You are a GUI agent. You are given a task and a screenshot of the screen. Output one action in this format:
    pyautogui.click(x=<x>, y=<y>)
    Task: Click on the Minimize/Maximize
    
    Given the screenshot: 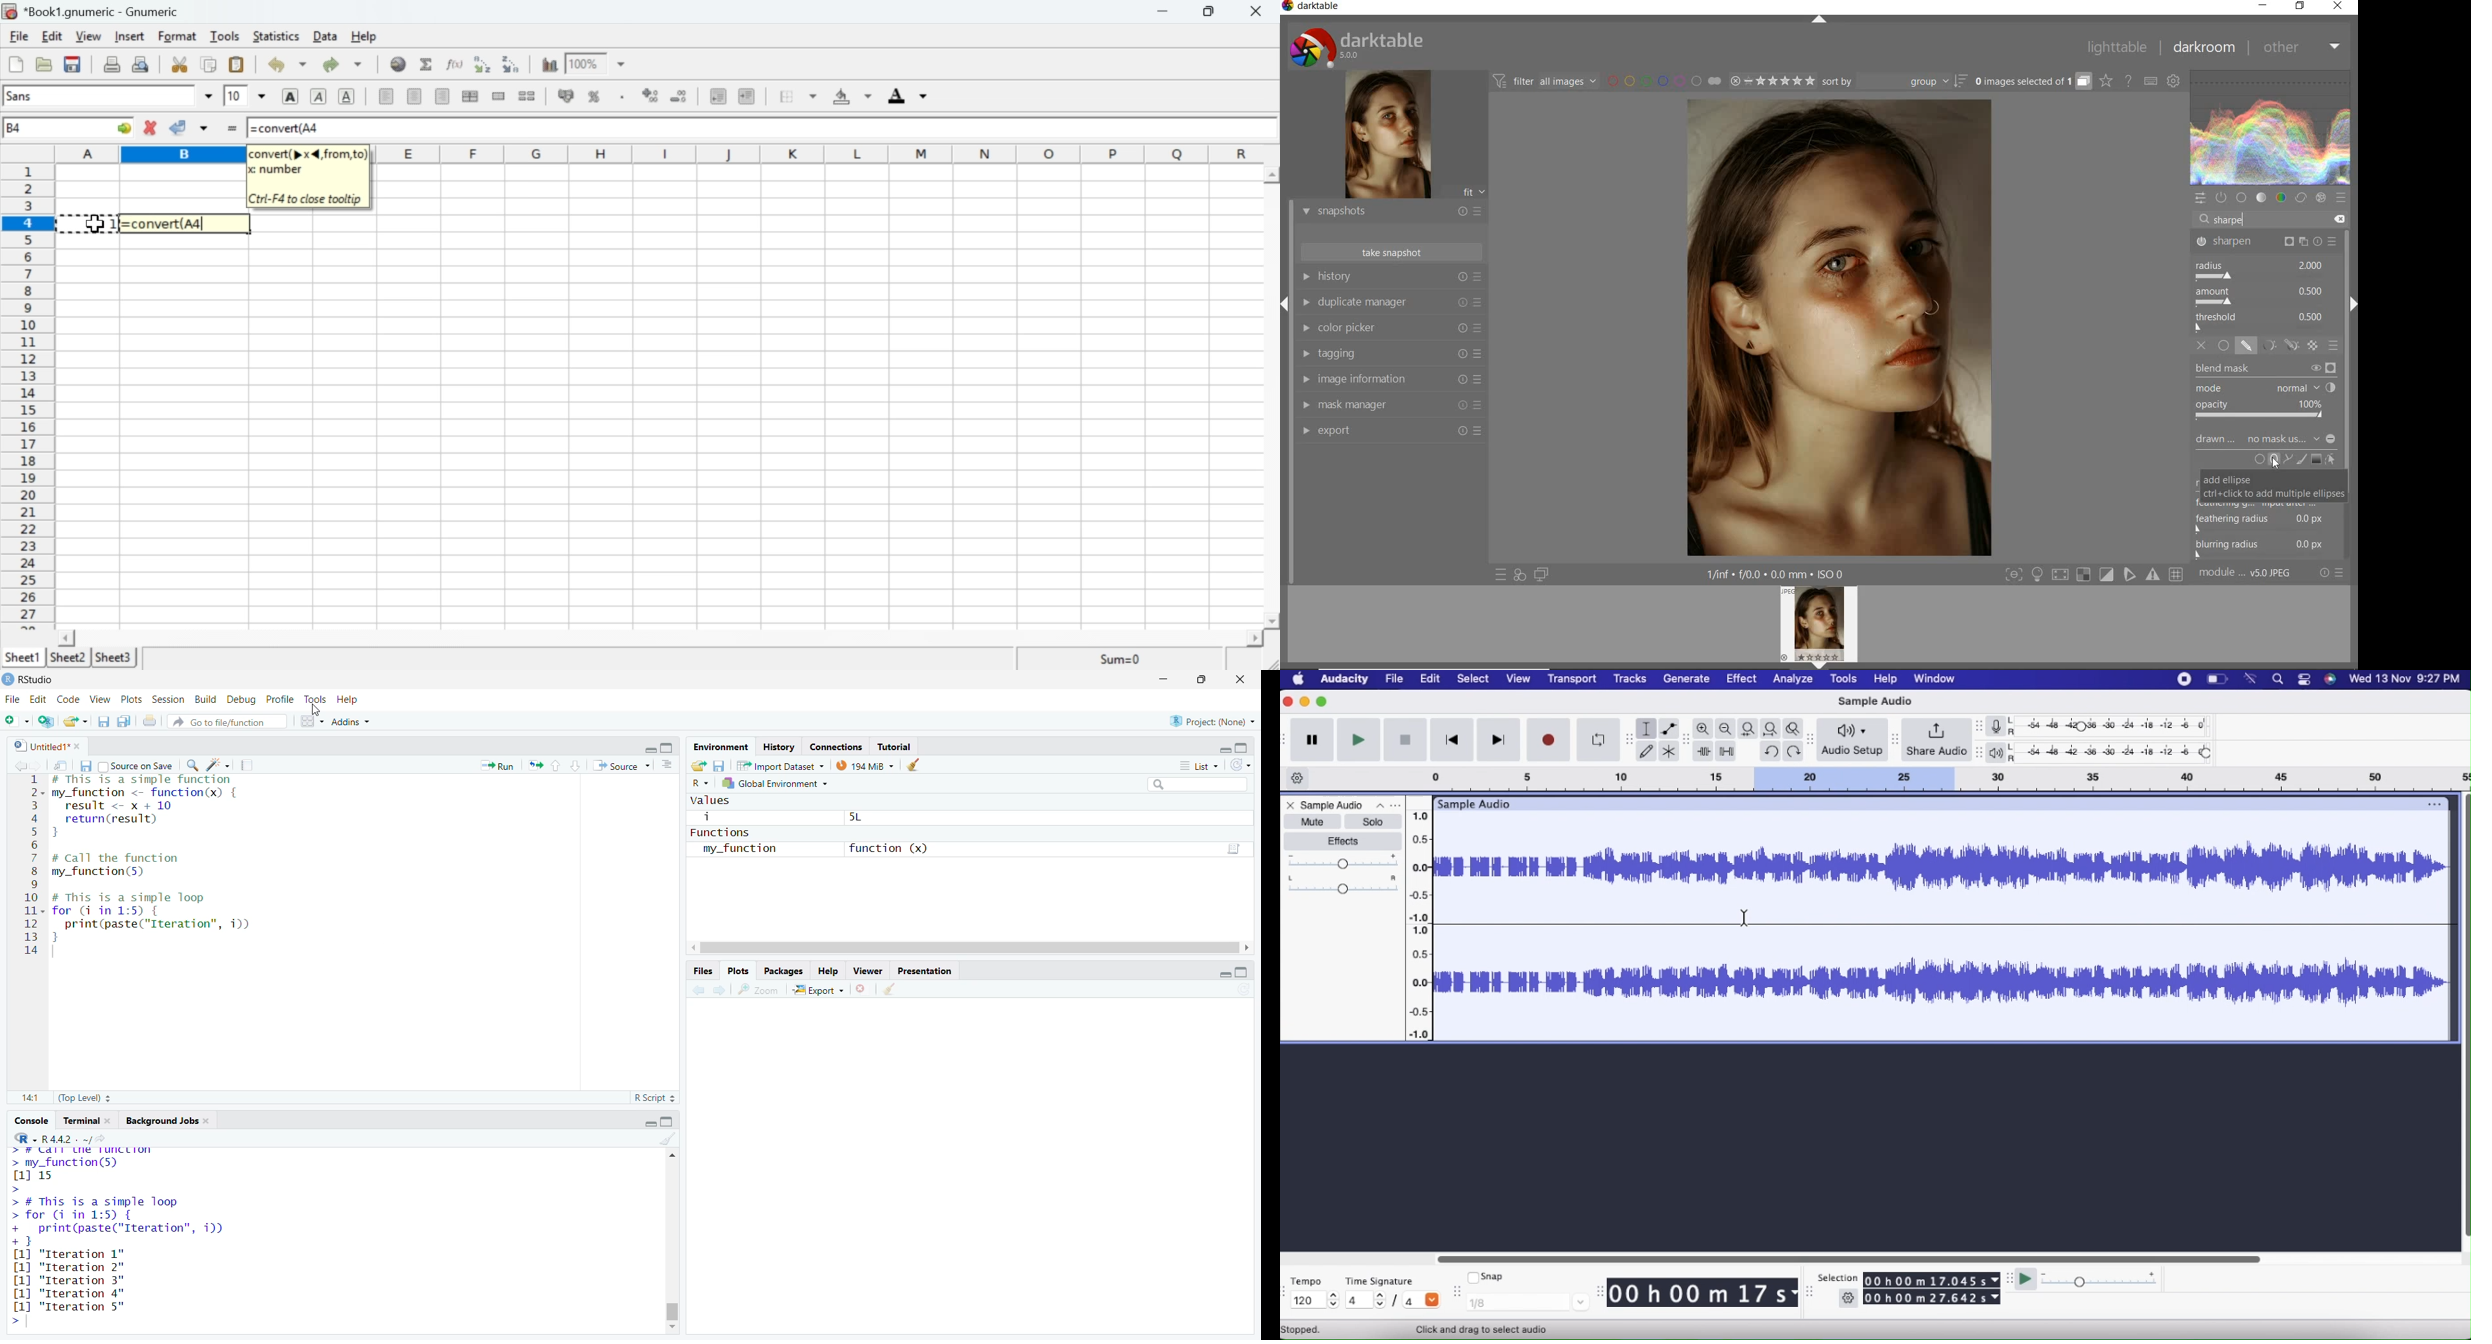 What is the action you would take?
    pyautogui.click(x=1210, y=12)
    